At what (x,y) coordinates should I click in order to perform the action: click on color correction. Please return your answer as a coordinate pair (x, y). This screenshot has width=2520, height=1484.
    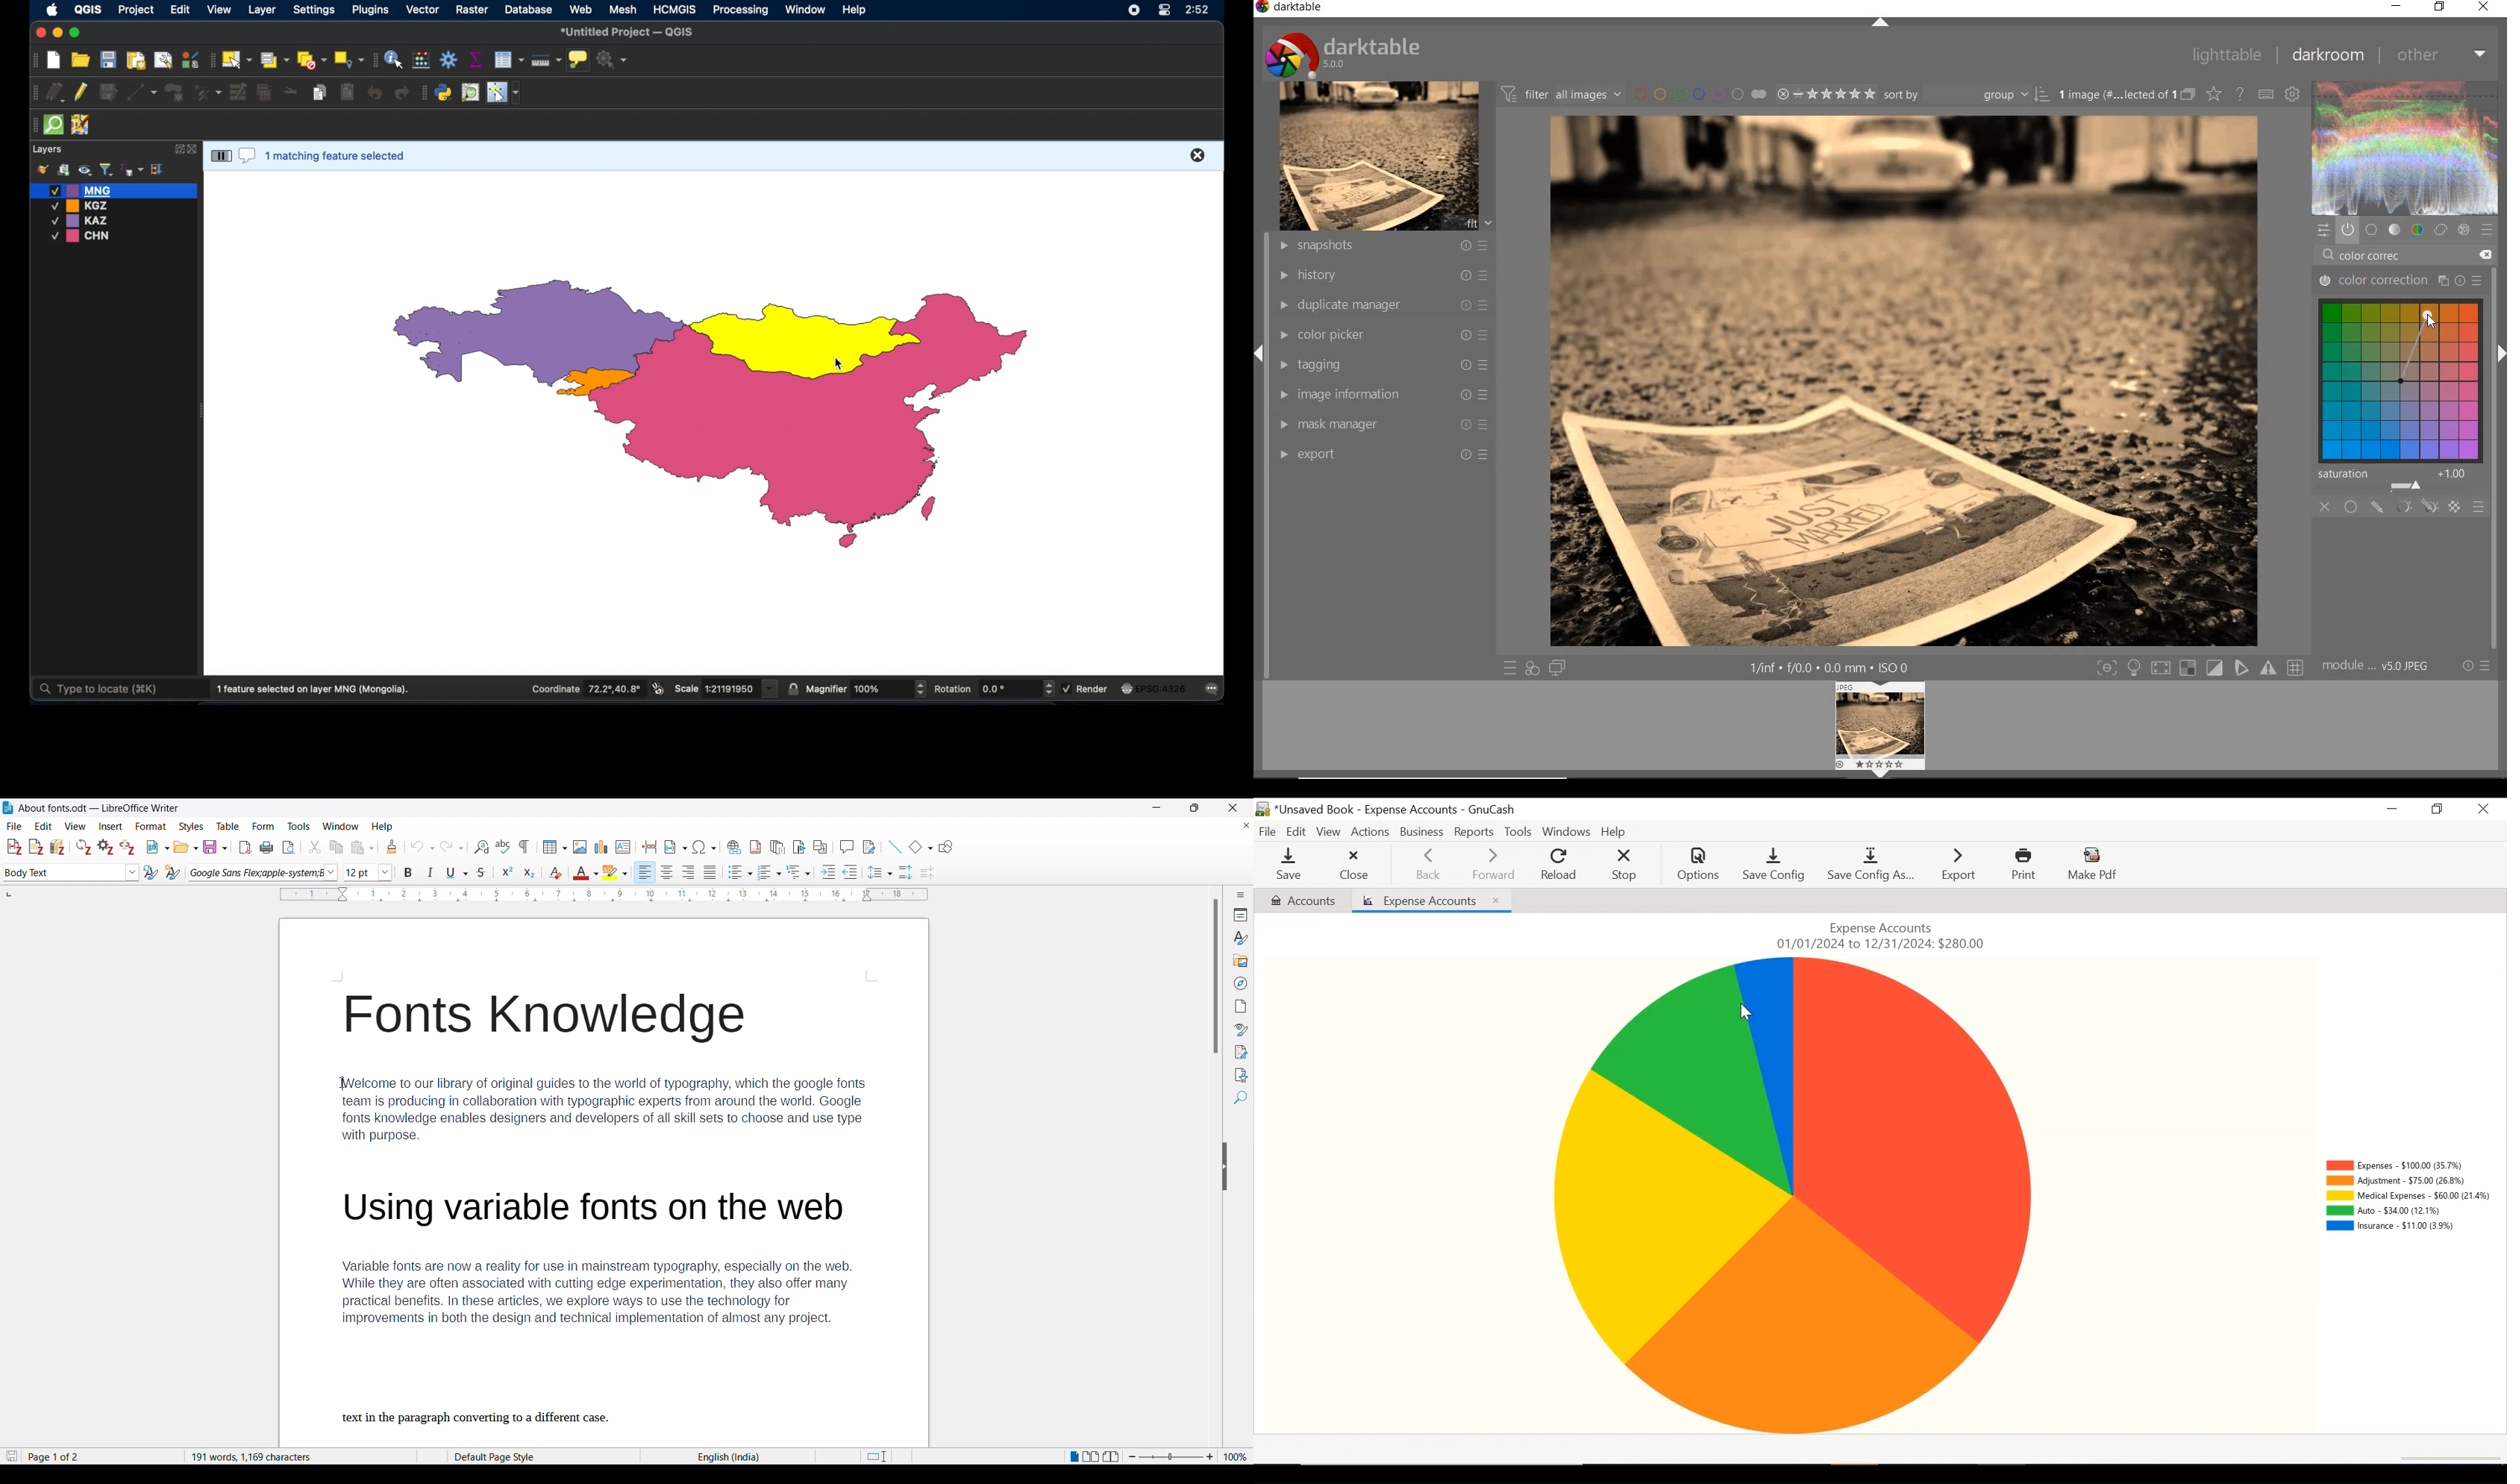
    Looking at the image, I should click on (2400, 282).